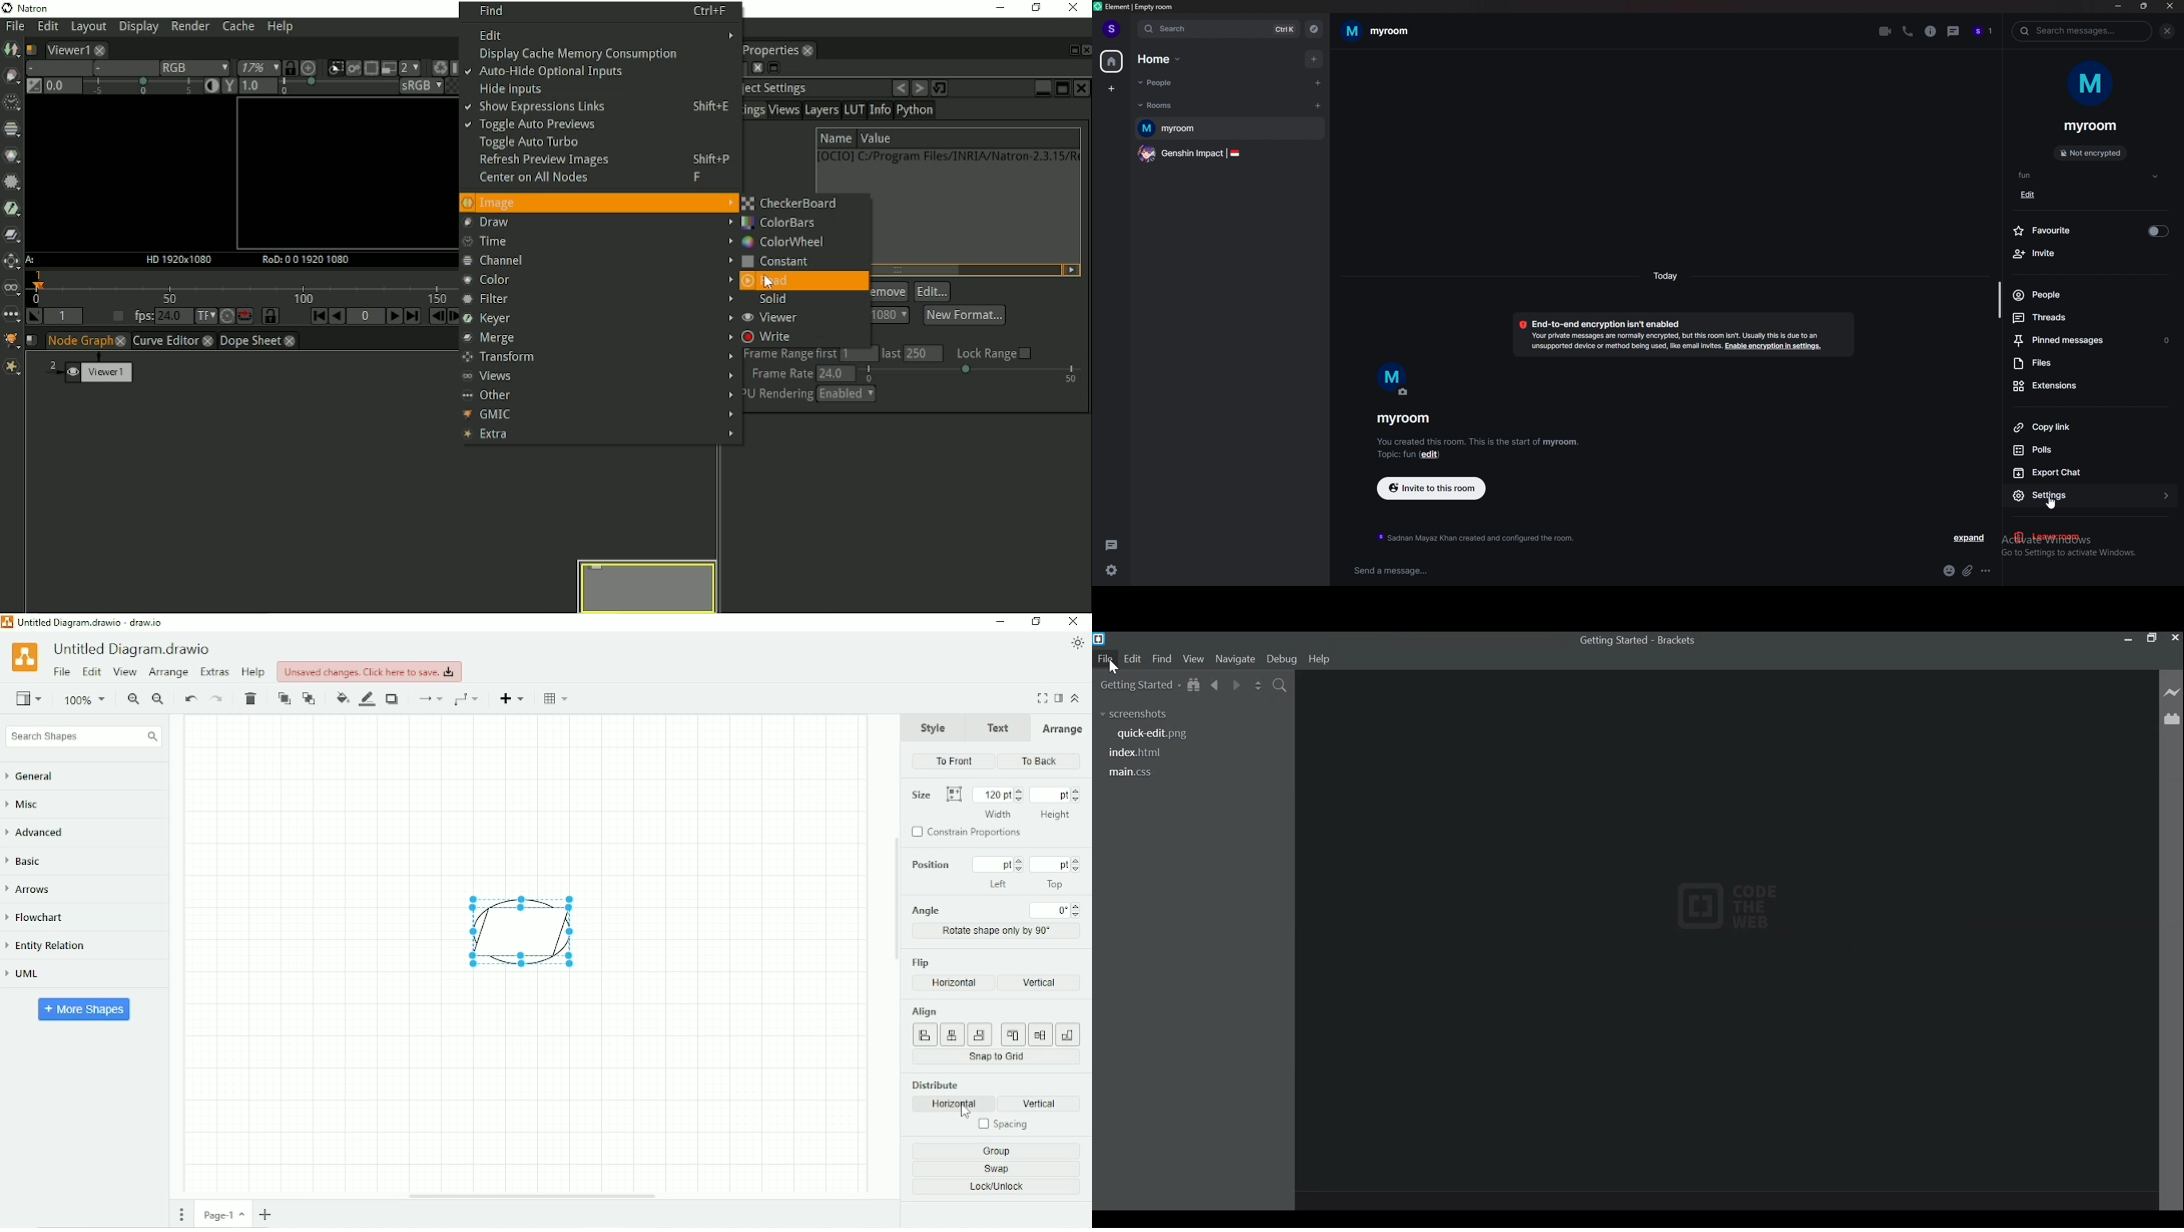 The width and height of the screenshot is (2184, 1232). I want to click on Default Start Screen, so click(1728, 939).